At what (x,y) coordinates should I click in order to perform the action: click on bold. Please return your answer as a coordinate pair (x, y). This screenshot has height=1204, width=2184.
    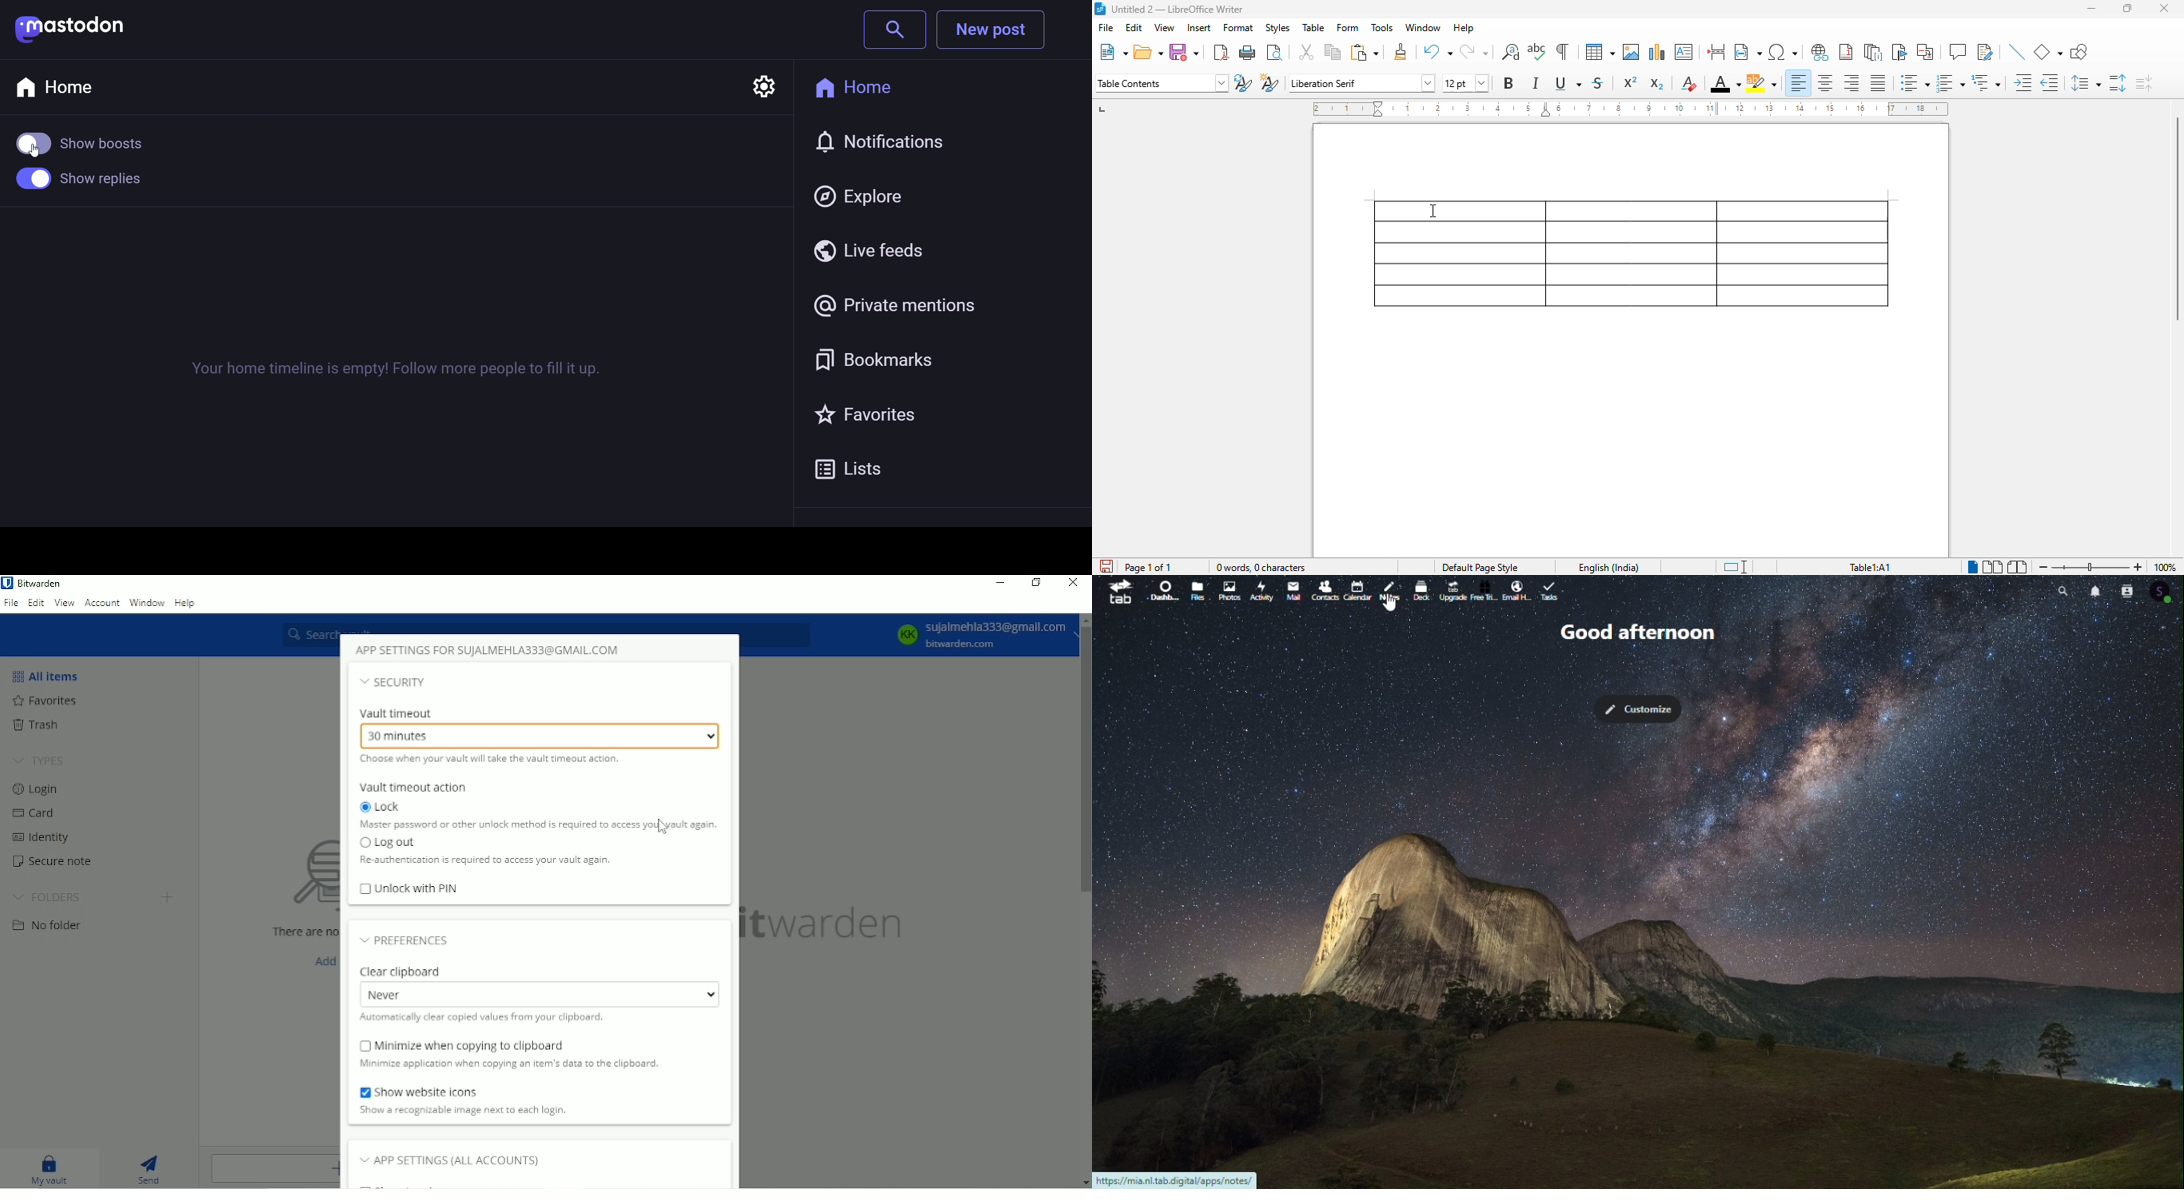
    Looking at the image, I should click on (1509, 83).